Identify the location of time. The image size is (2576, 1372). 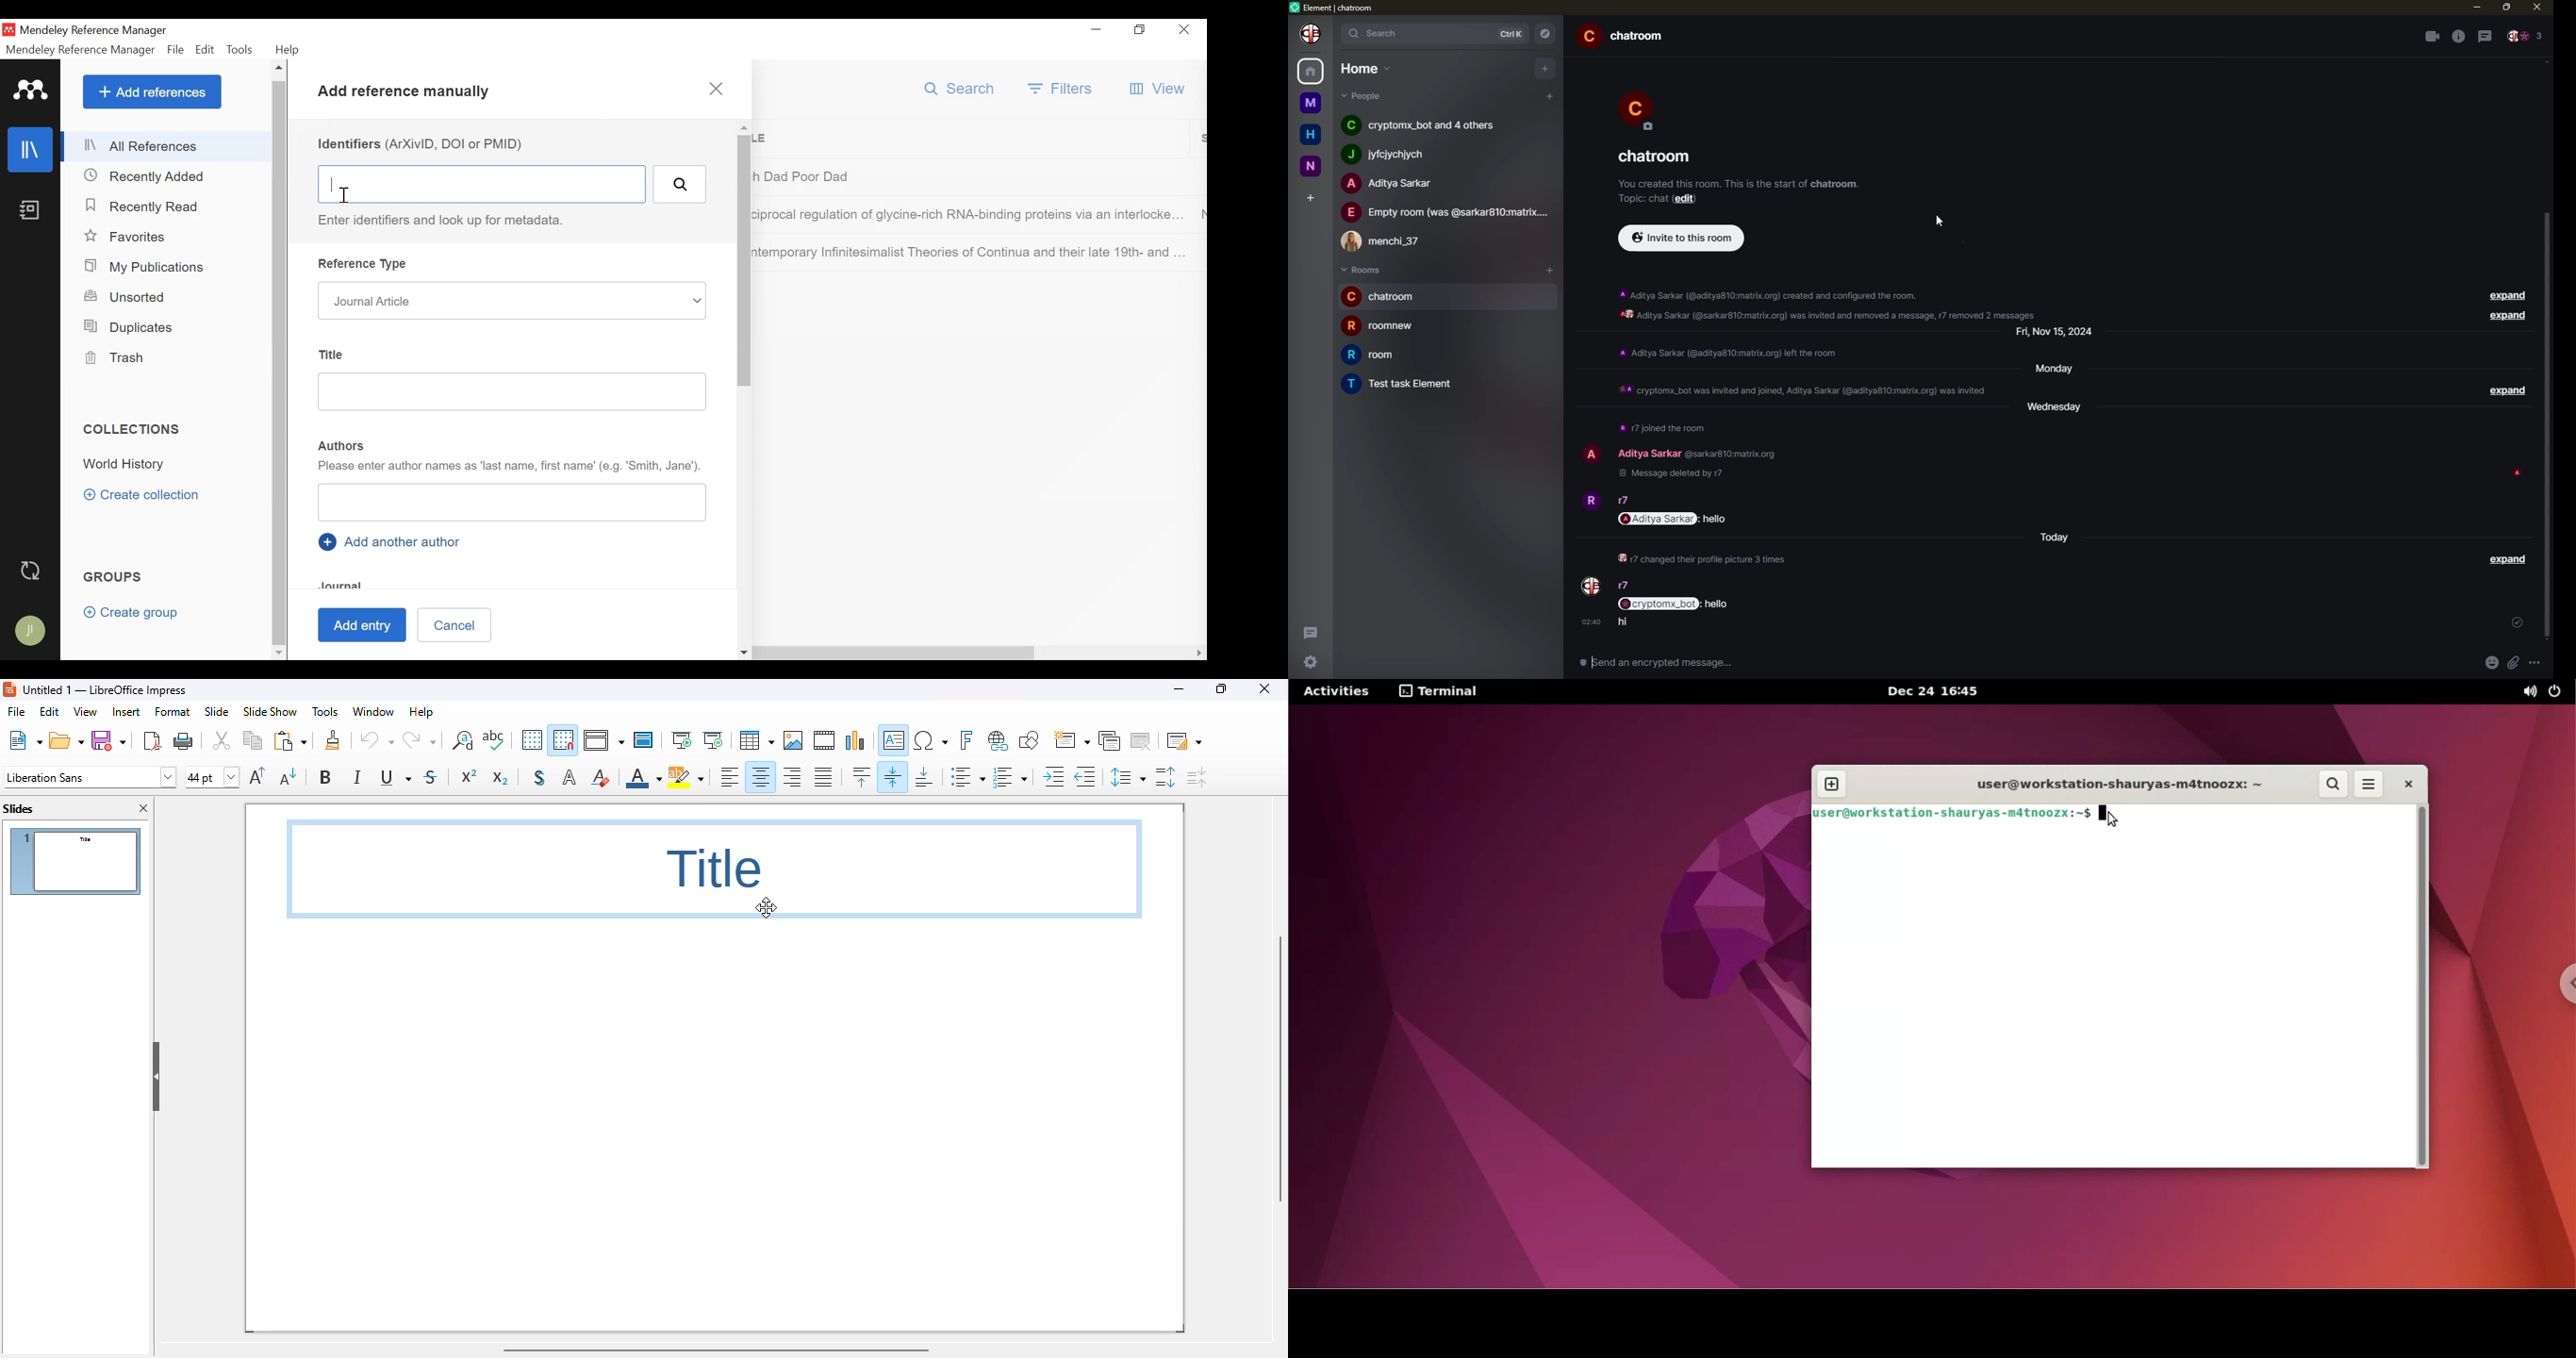
(1591, 622).